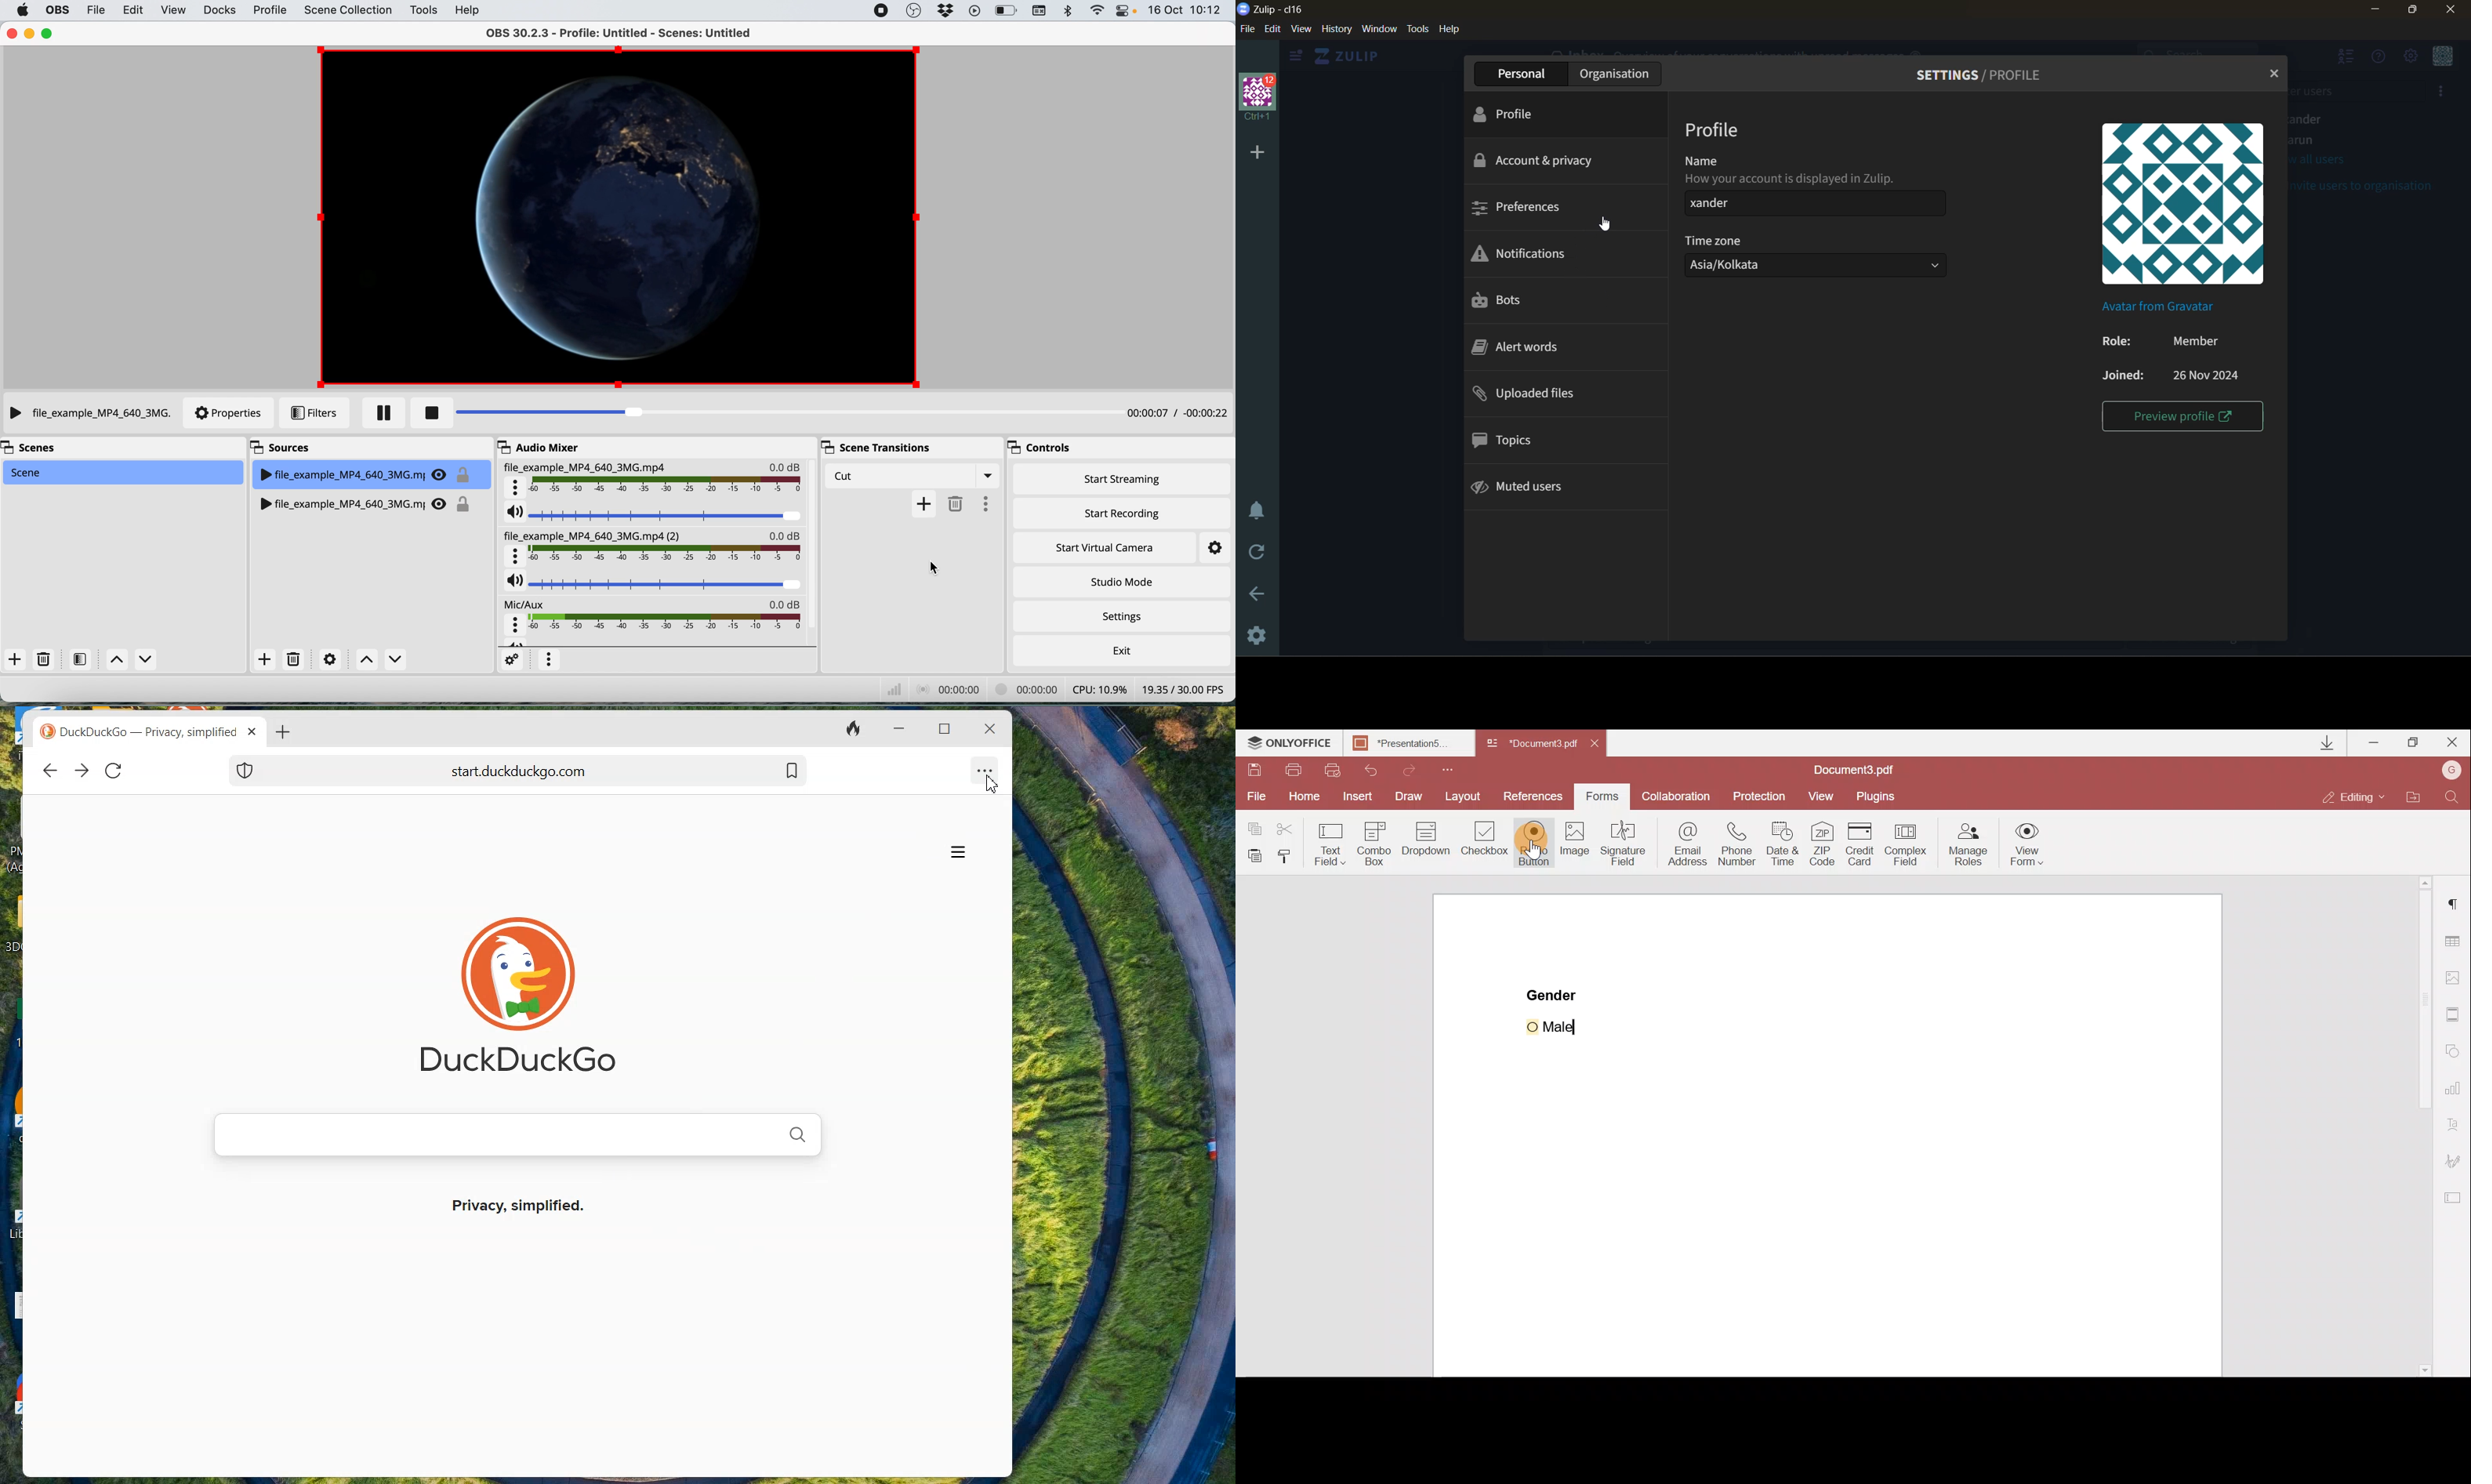 This screenshot has width=2492, height=1484. Describe the element at coordinates (1183, 689) in the screenshot. I see `19.35 / 30.00 FPS` at that location.